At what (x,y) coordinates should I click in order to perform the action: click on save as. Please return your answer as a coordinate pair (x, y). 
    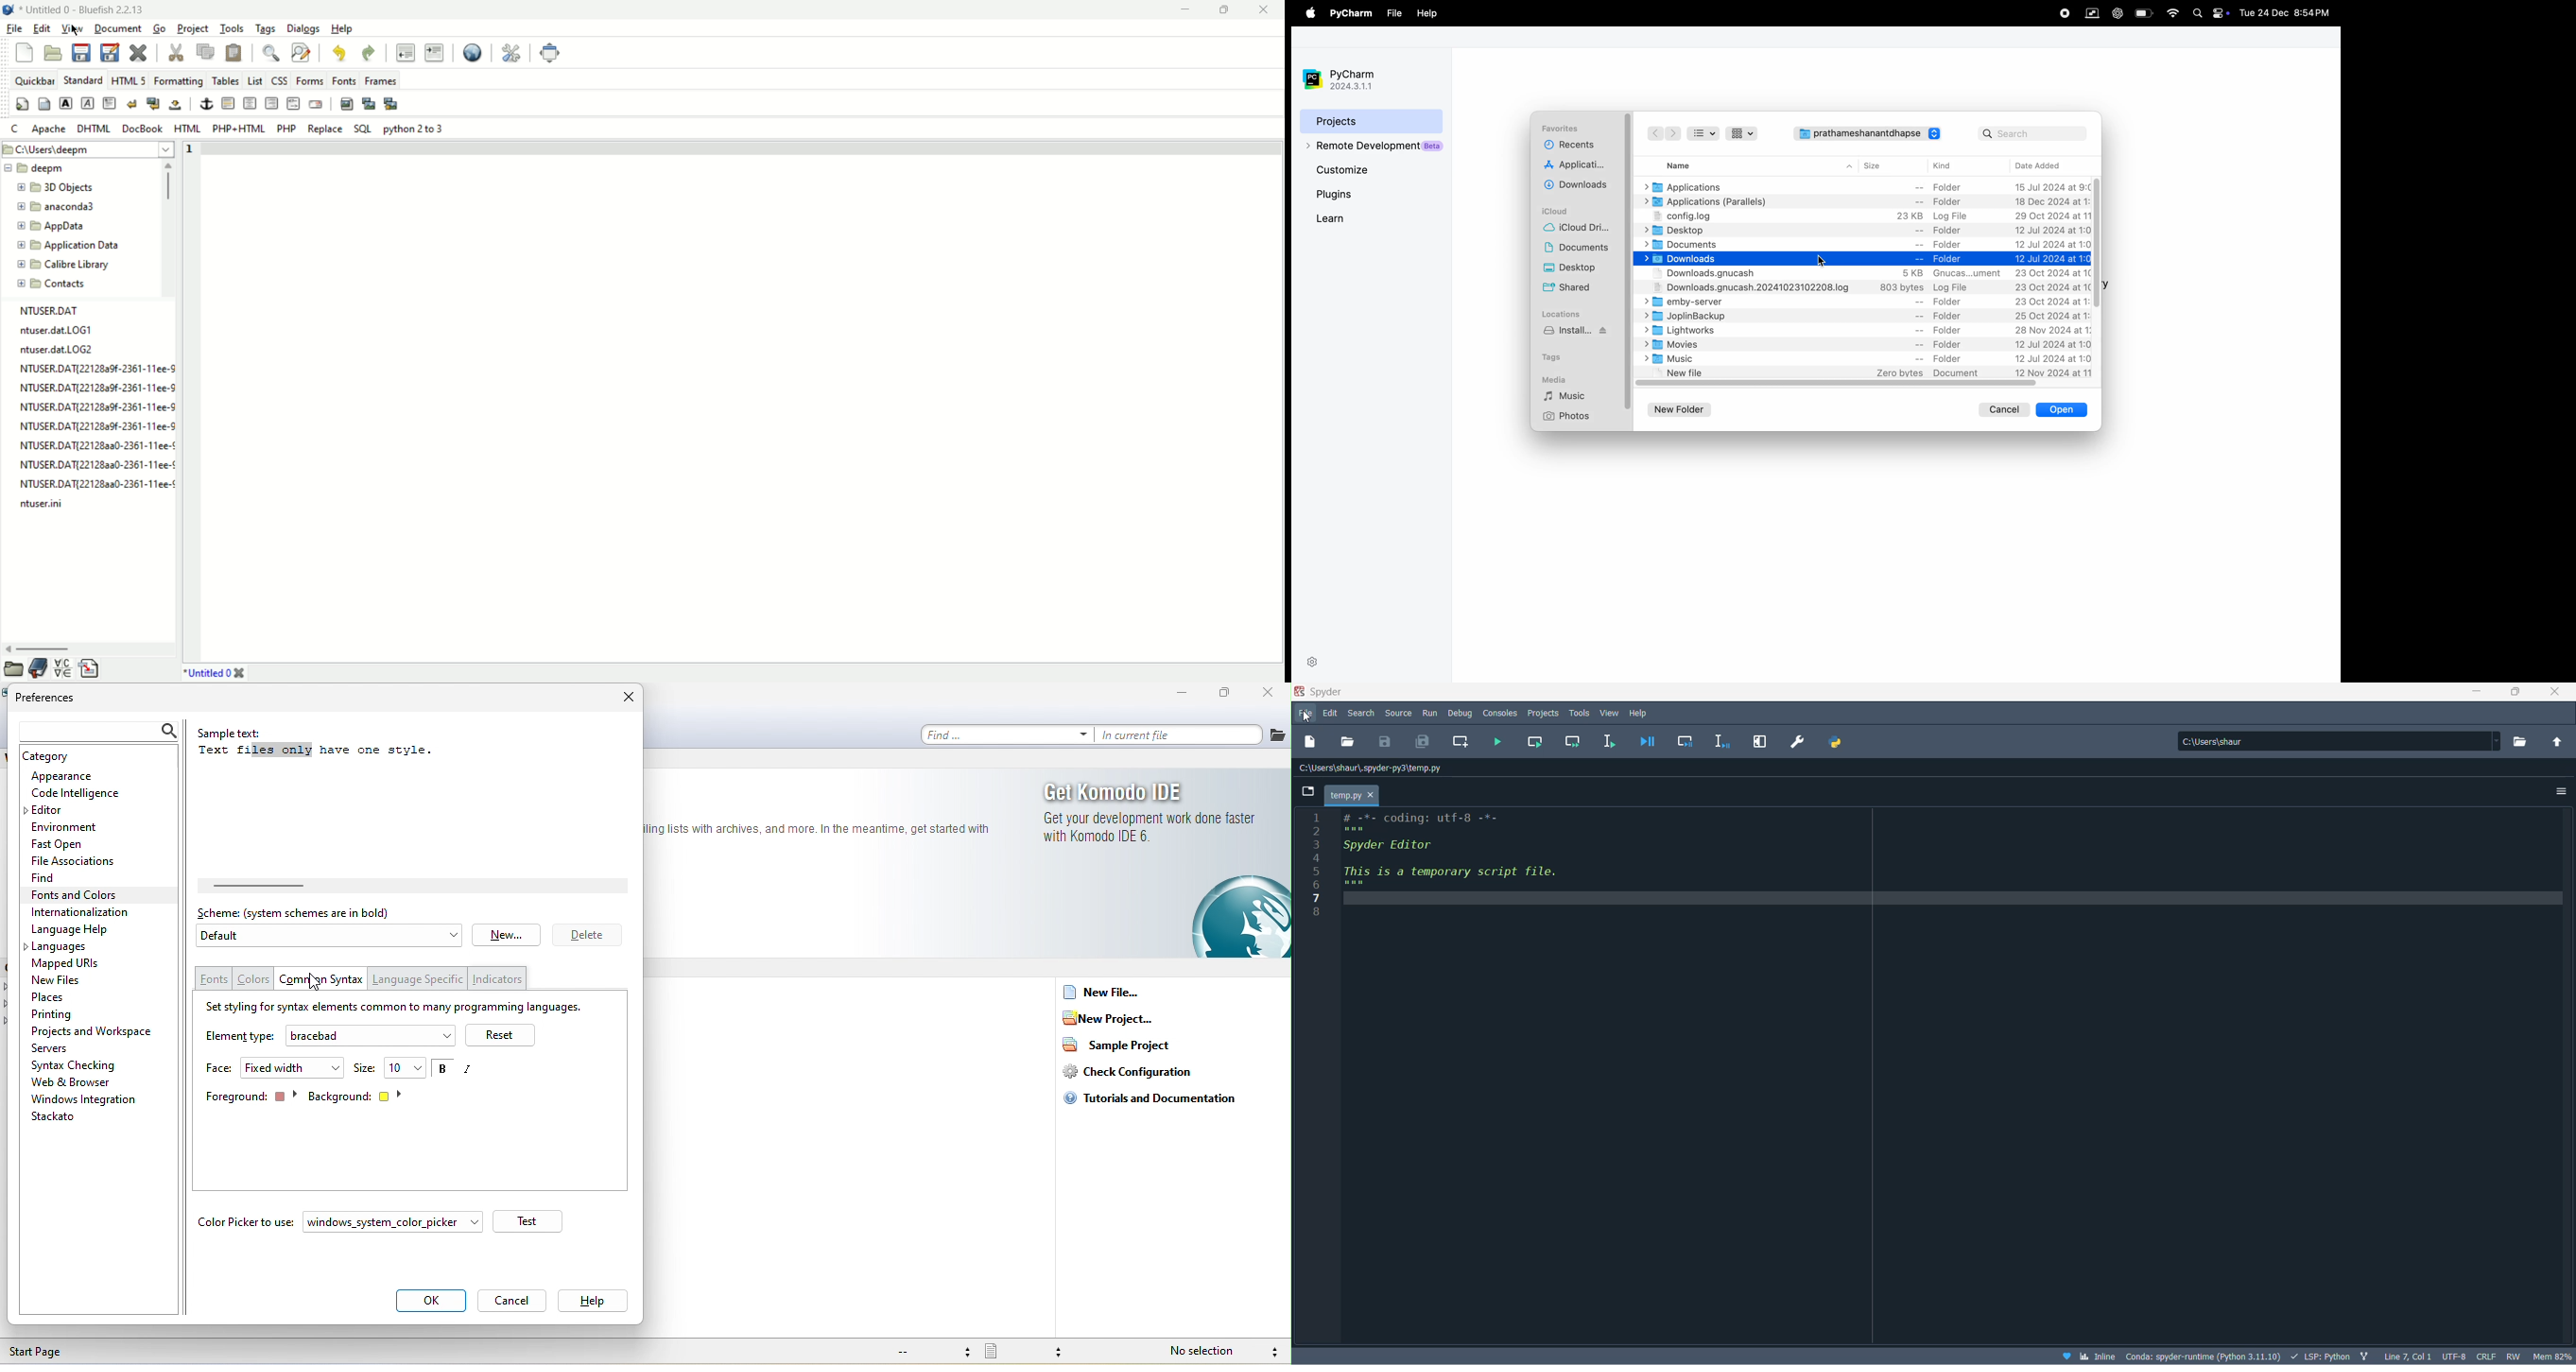
    Looking at the image, I should click on (110, 52).